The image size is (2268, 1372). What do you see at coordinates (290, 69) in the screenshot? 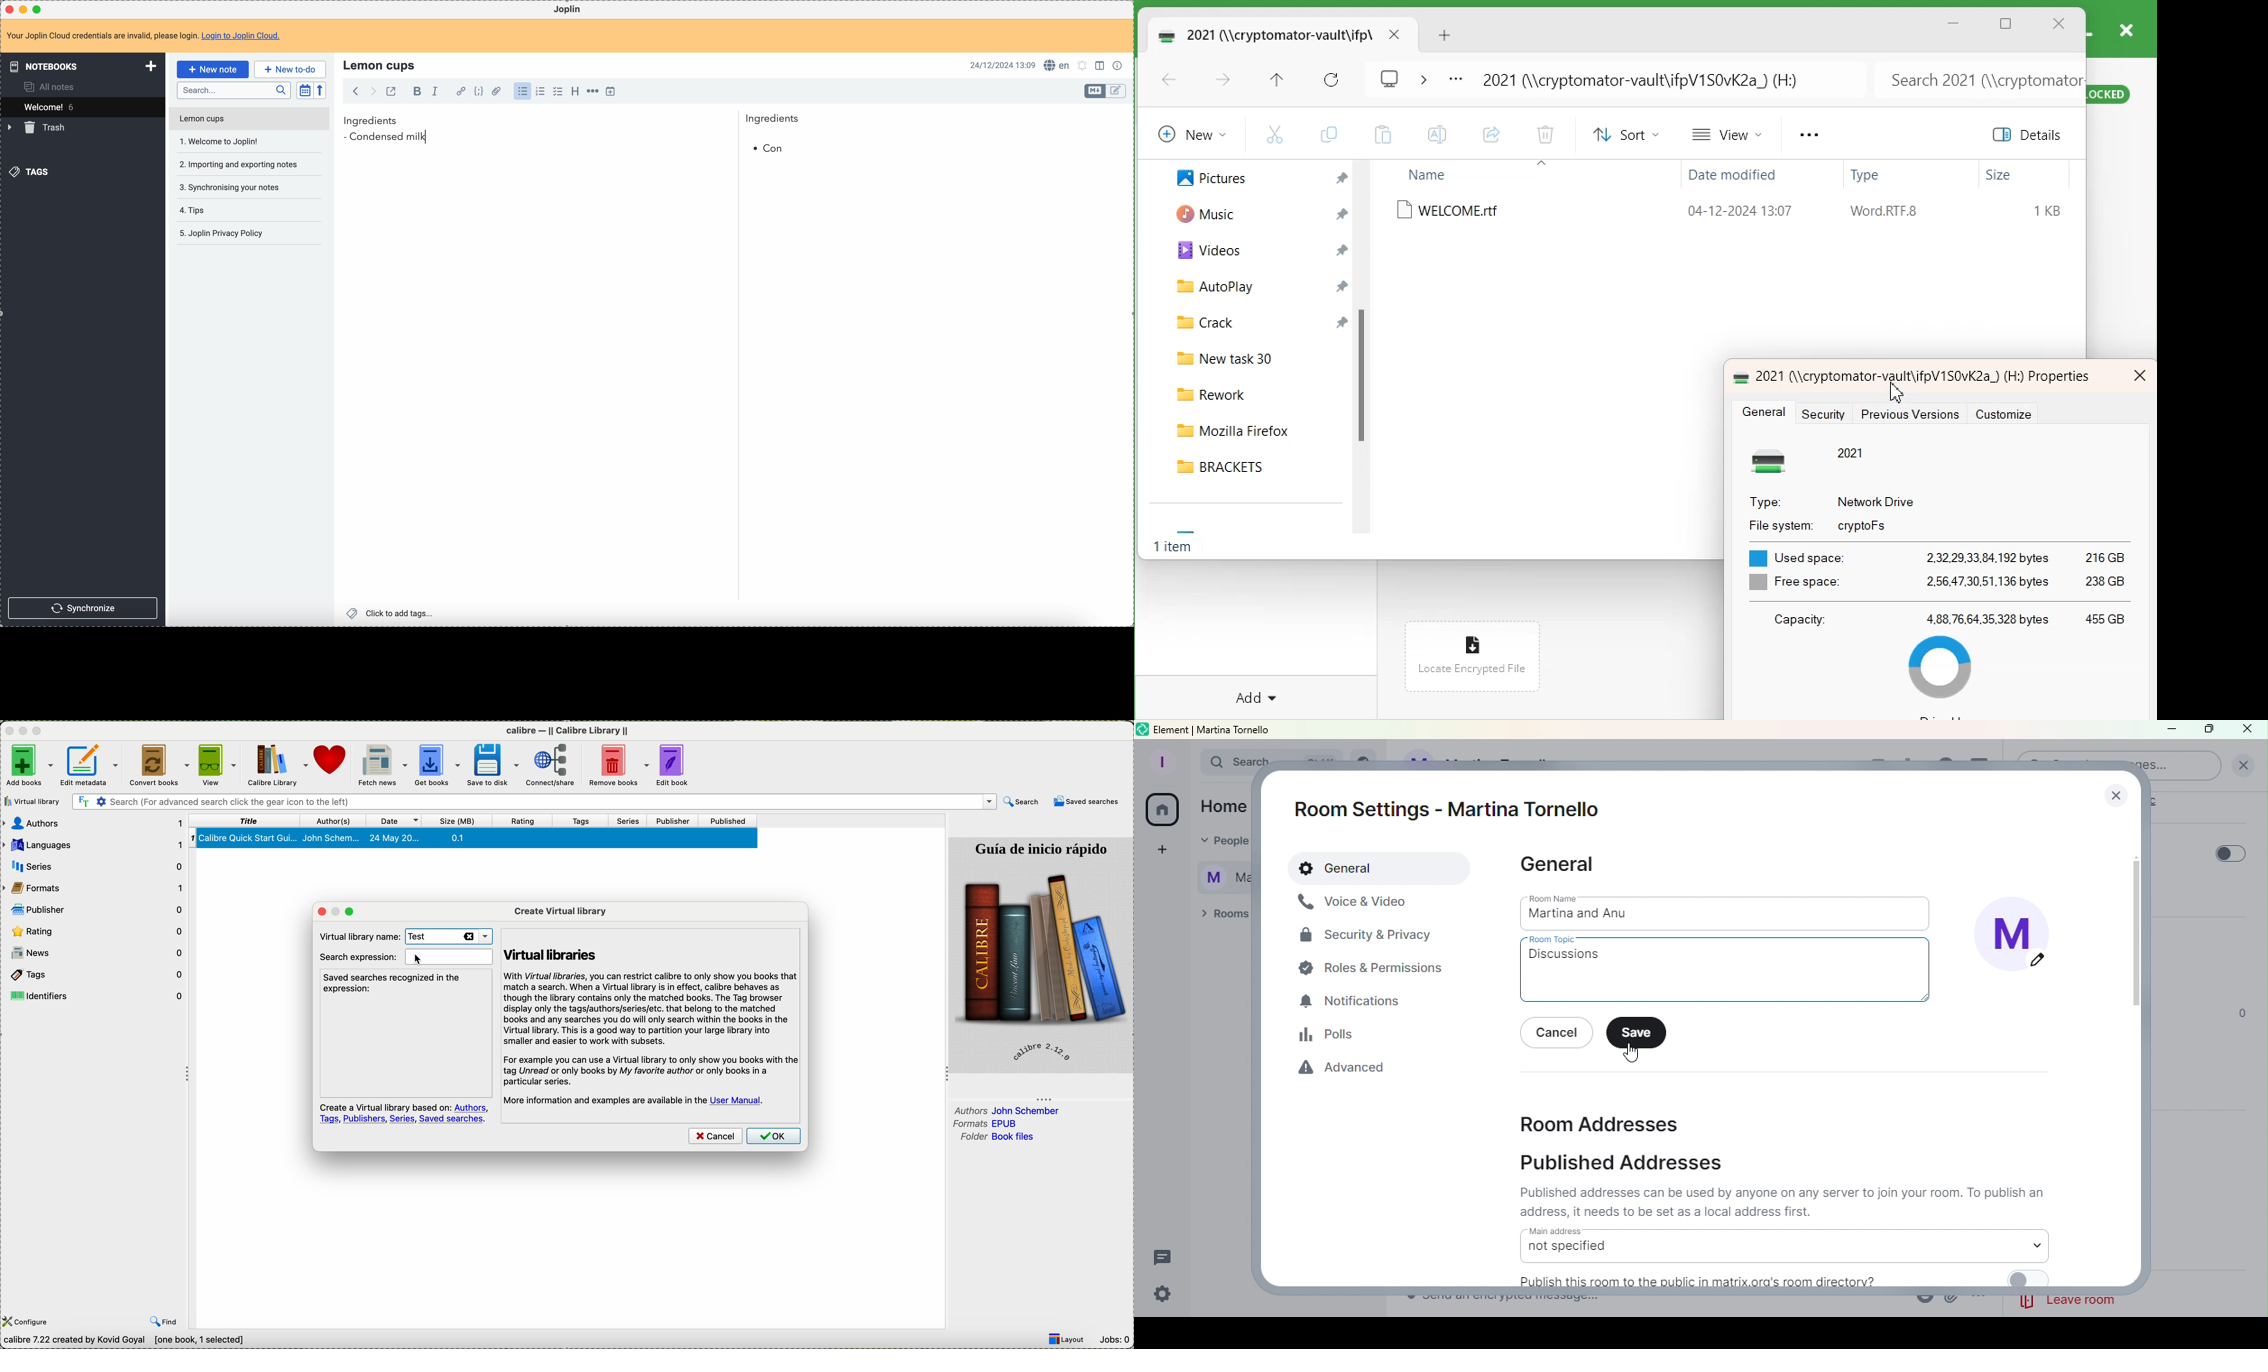
I see `new to-do` at bounding box center [290, 69].